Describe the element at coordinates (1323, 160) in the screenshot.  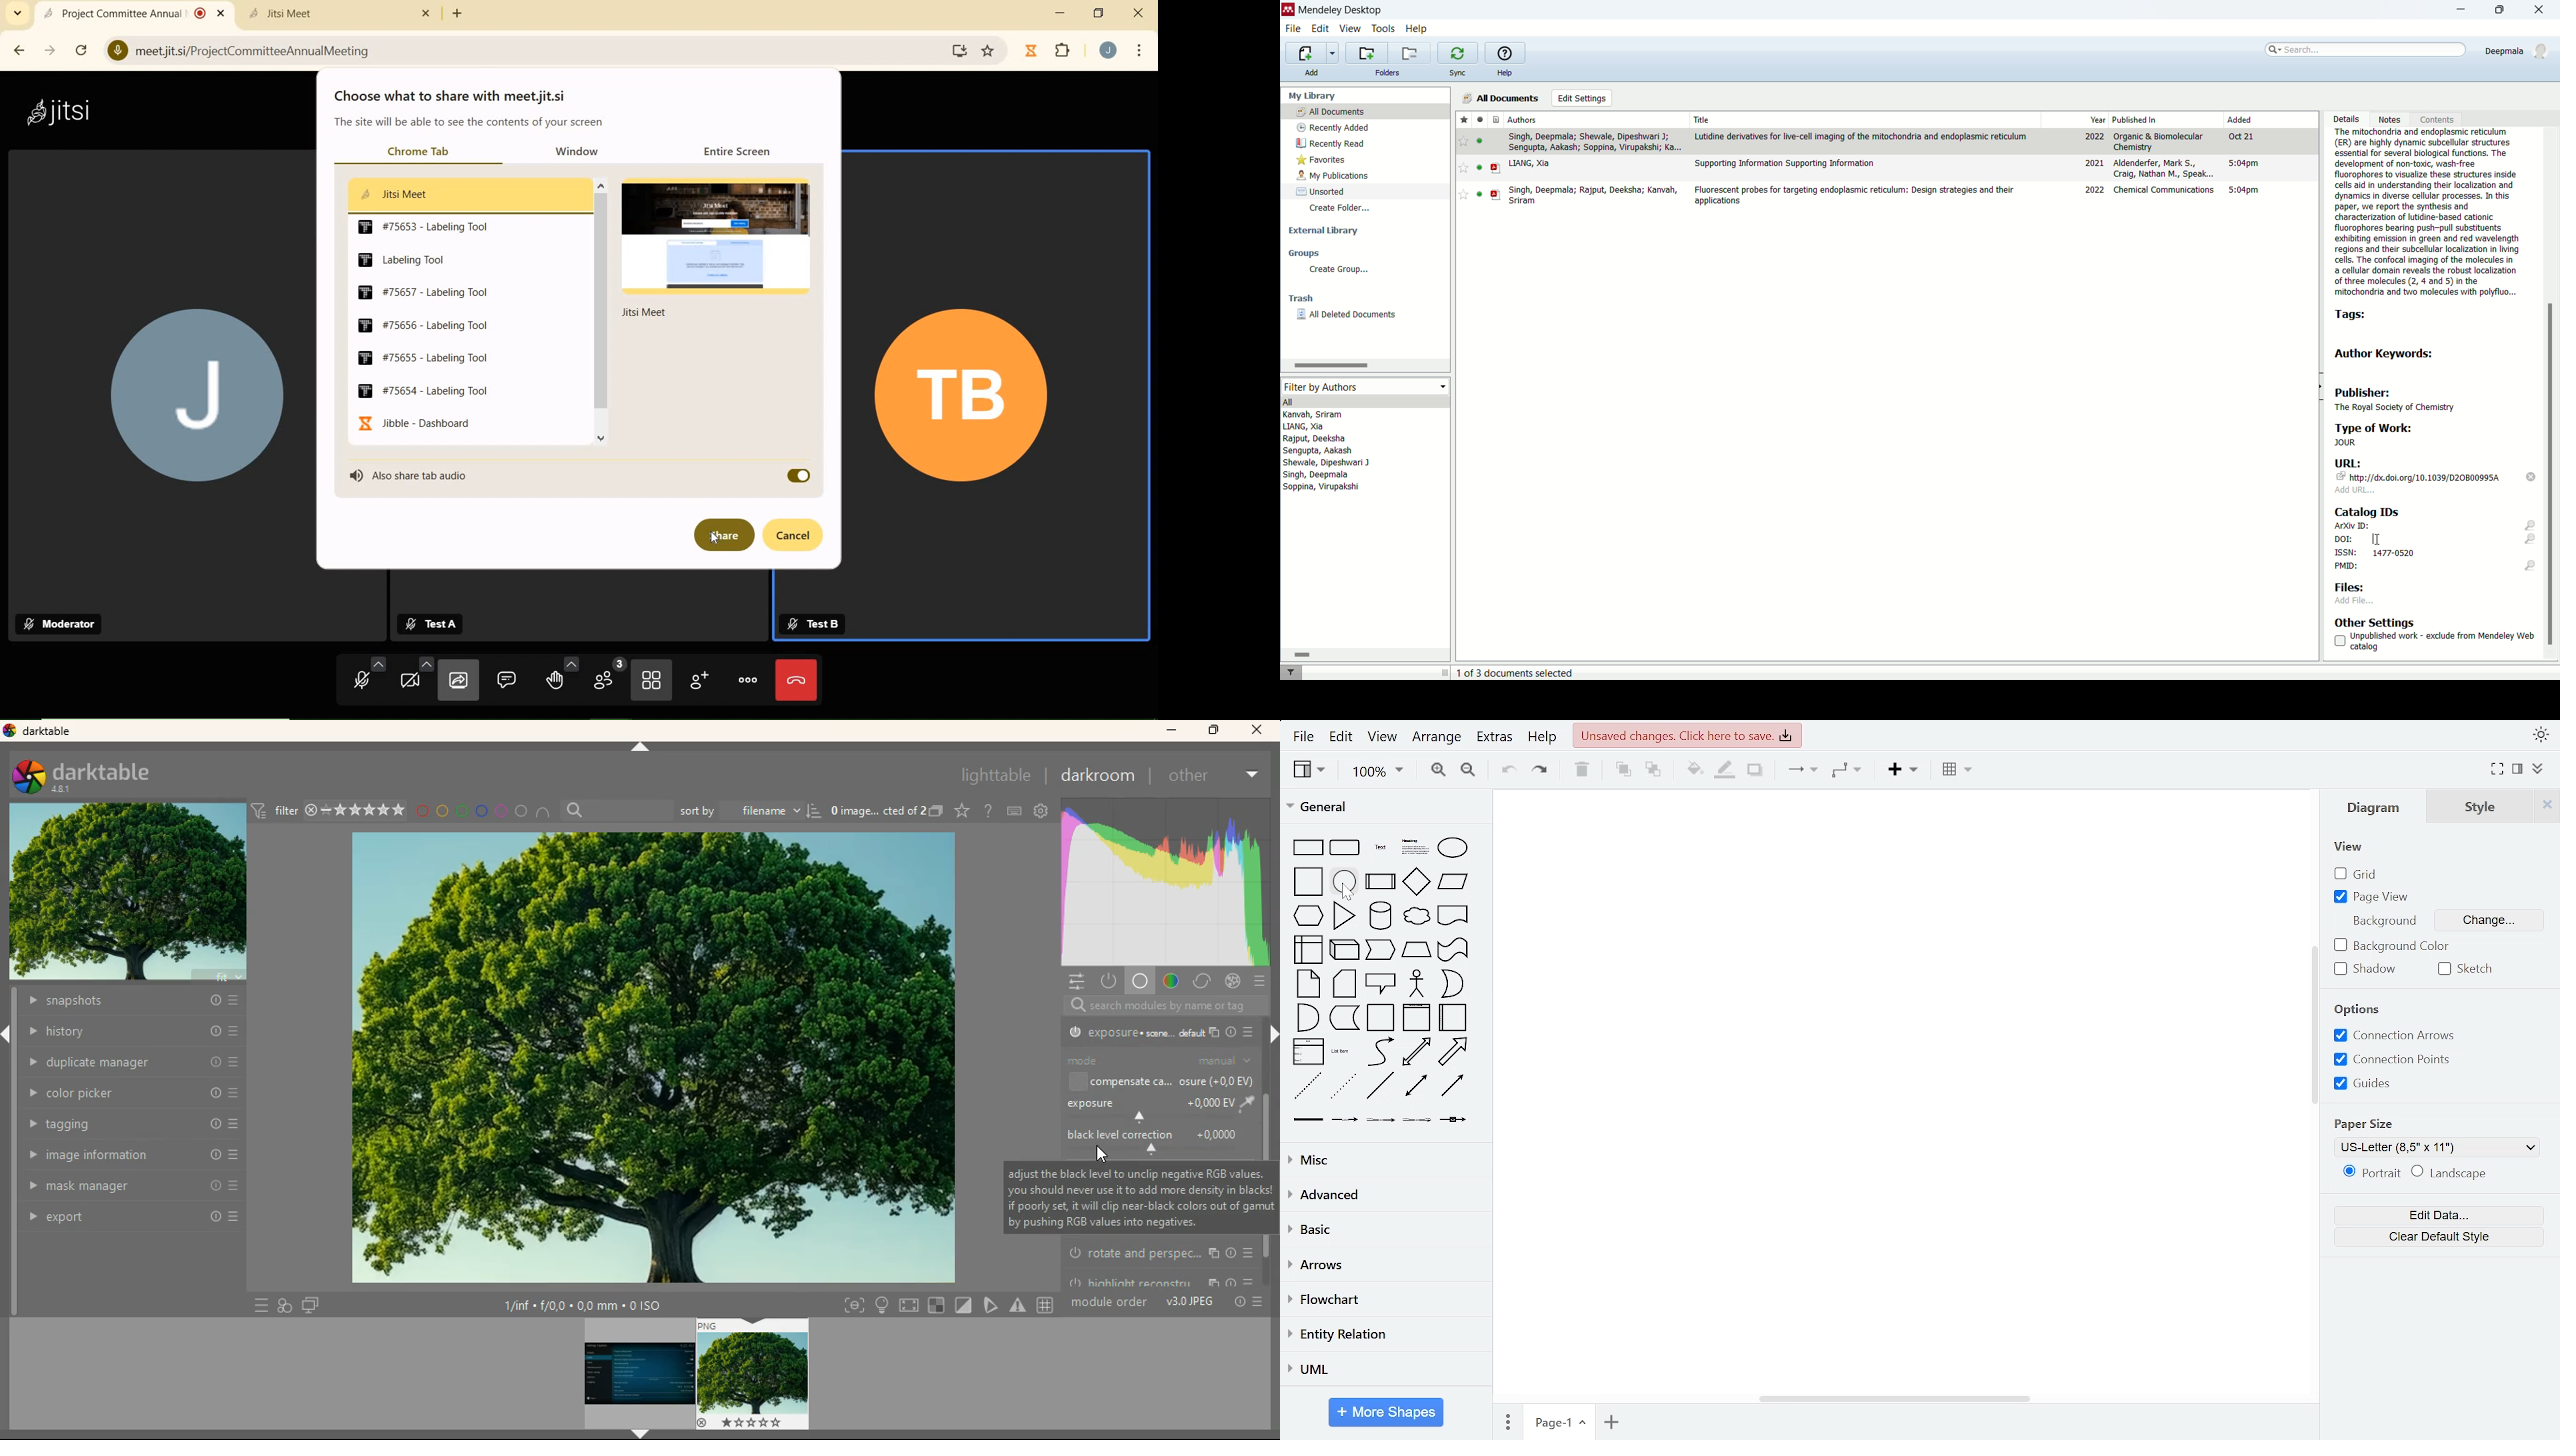
I see `favorites` at that location.